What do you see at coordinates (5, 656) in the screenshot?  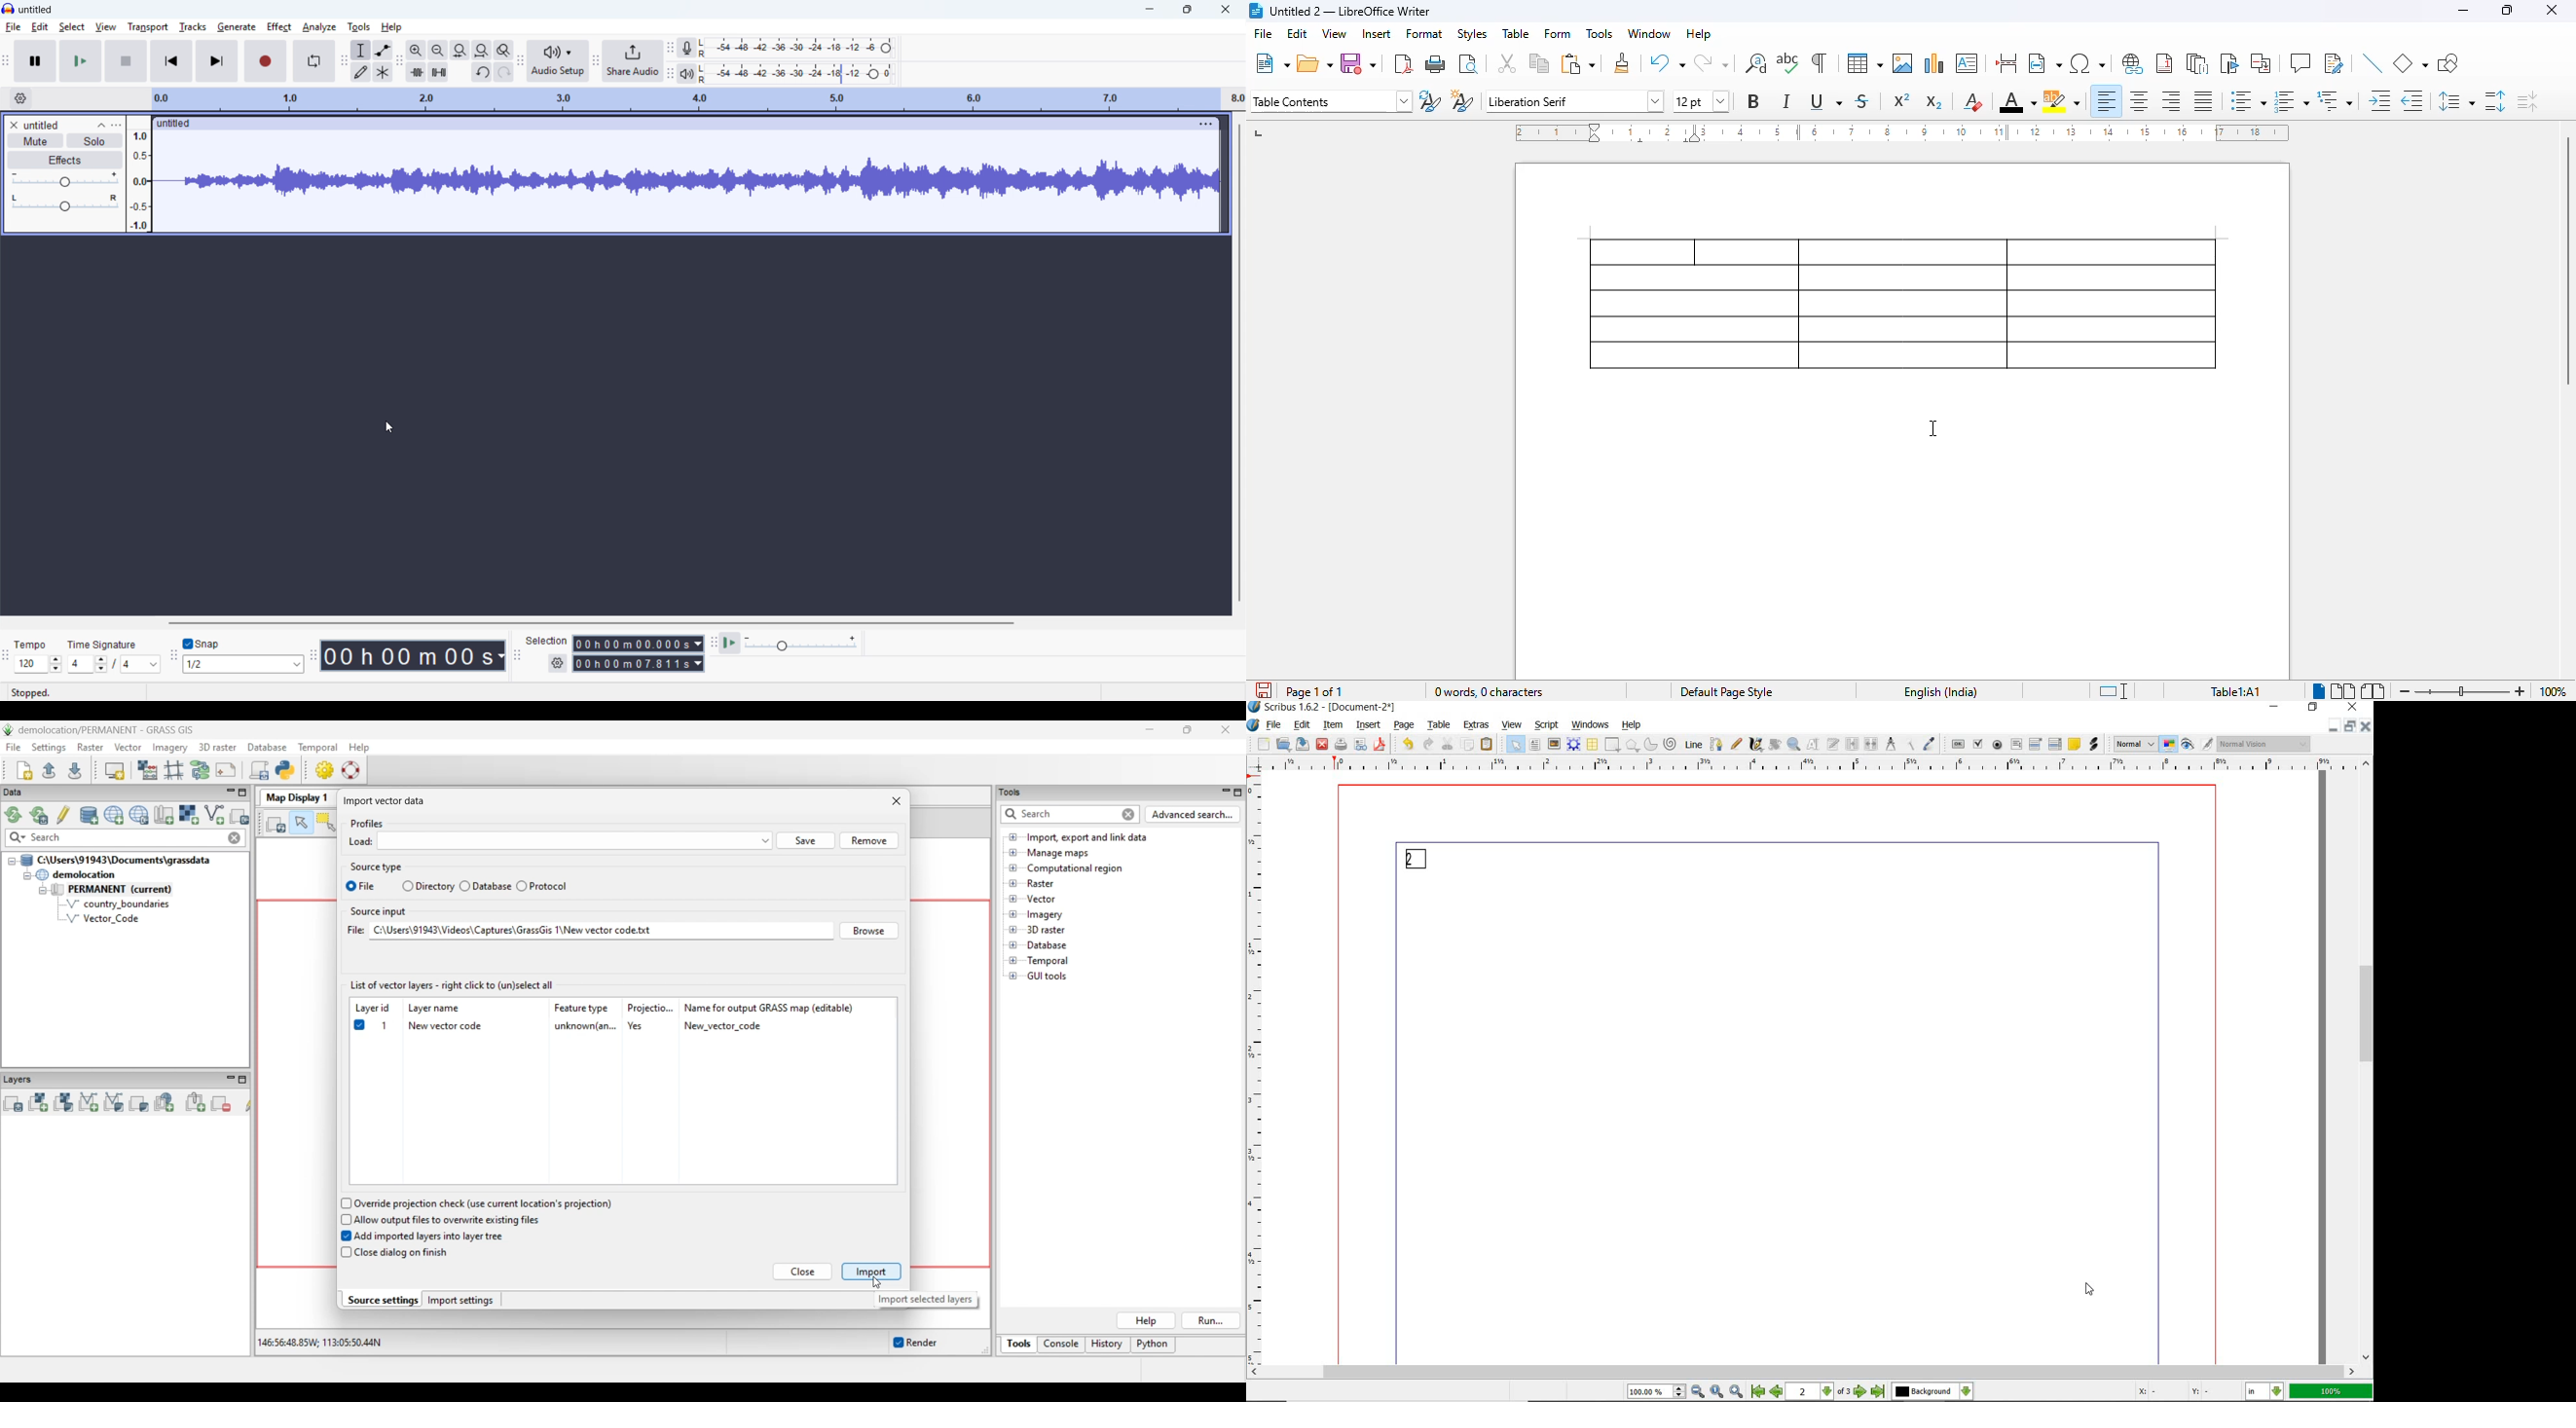 I see `time signature toolbar` at bounding box center [5, 656].